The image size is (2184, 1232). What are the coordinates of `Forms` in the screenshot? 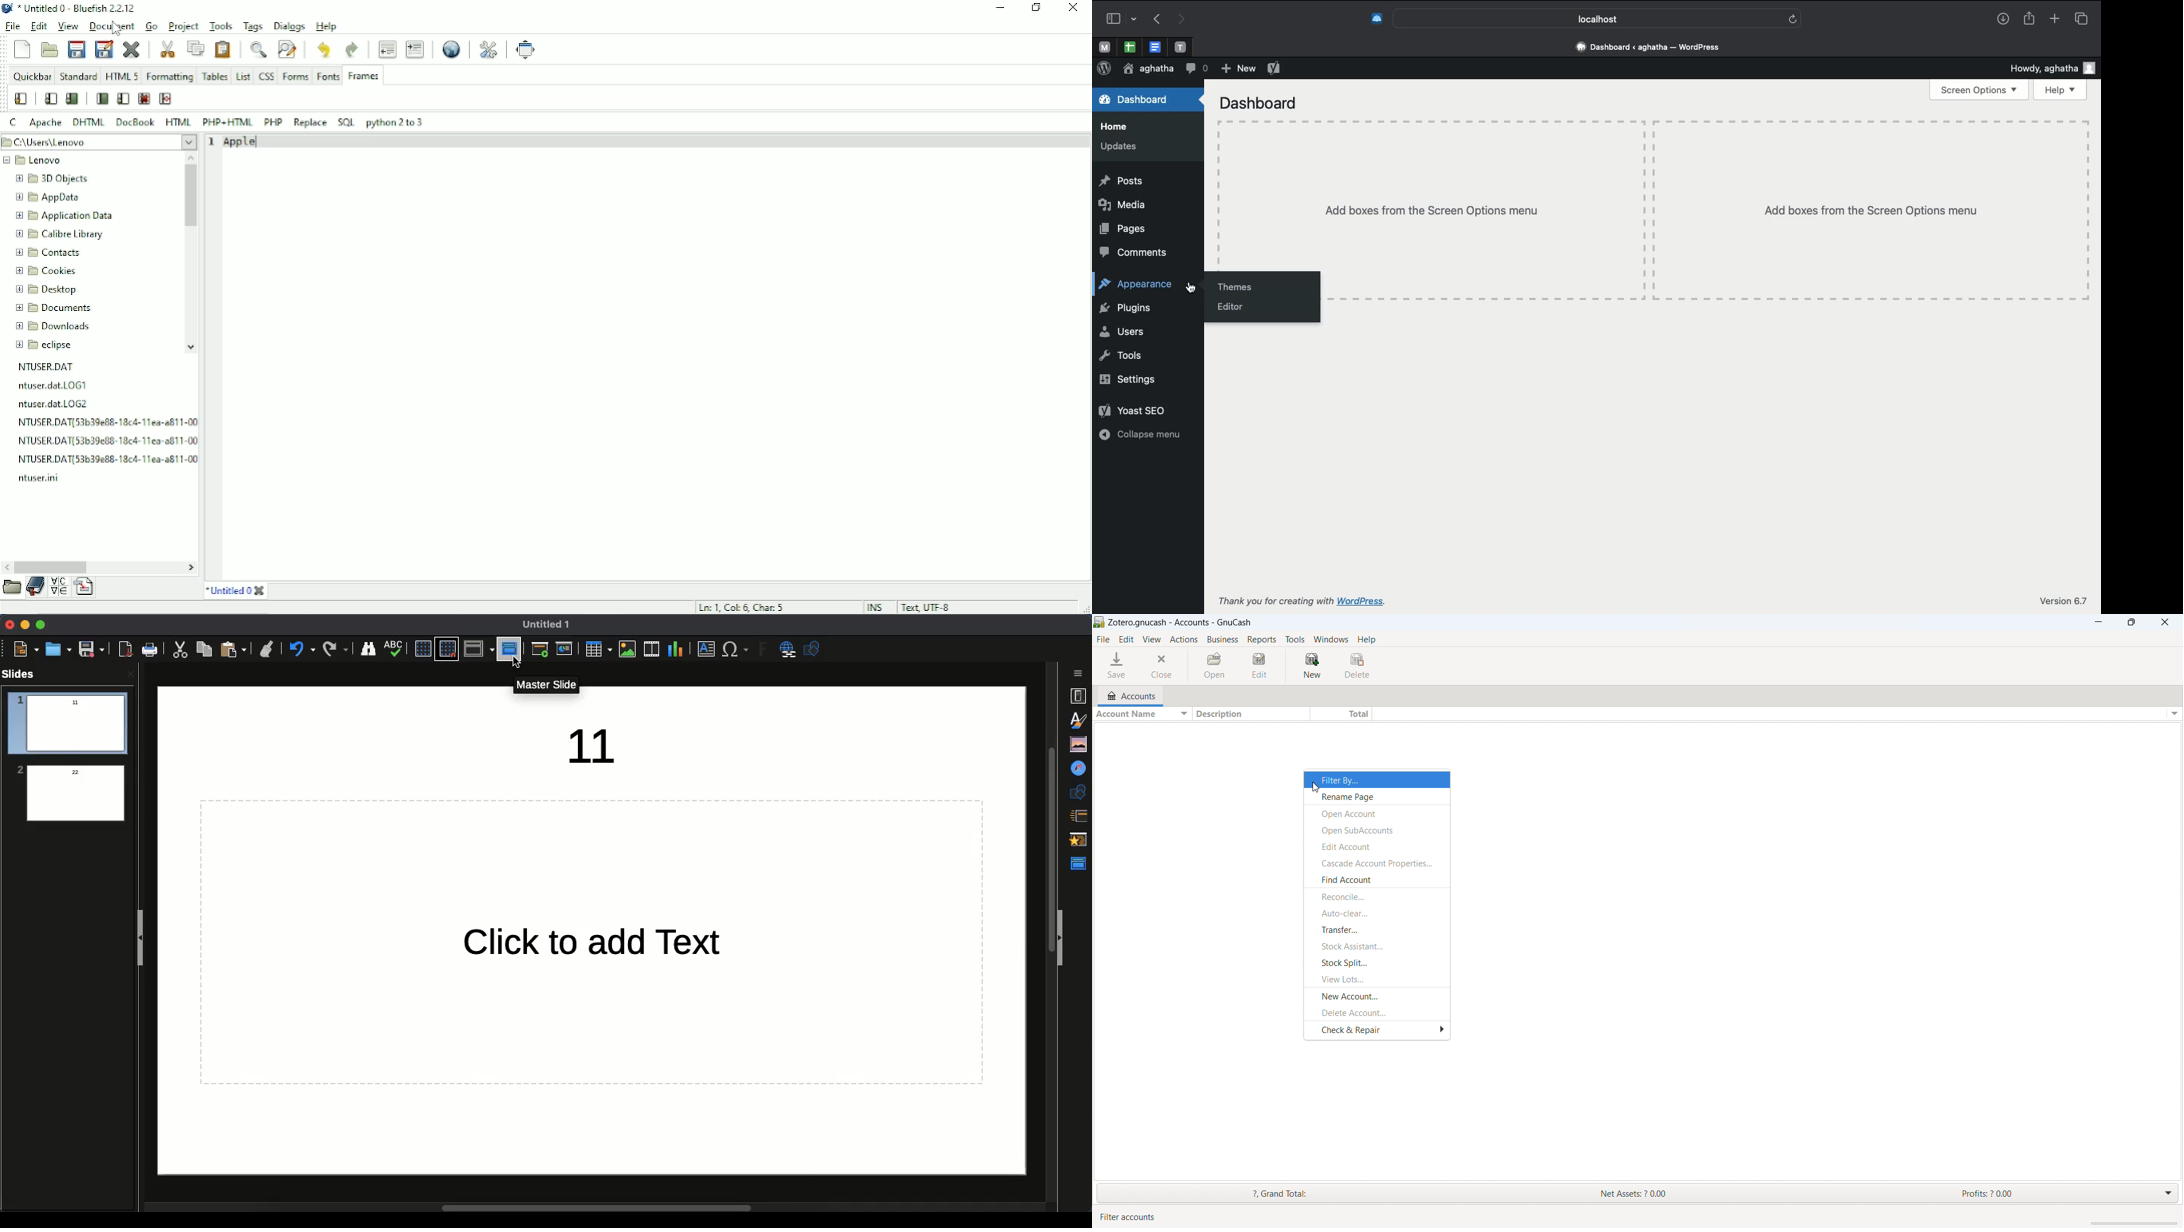 It's located at (295, 77).